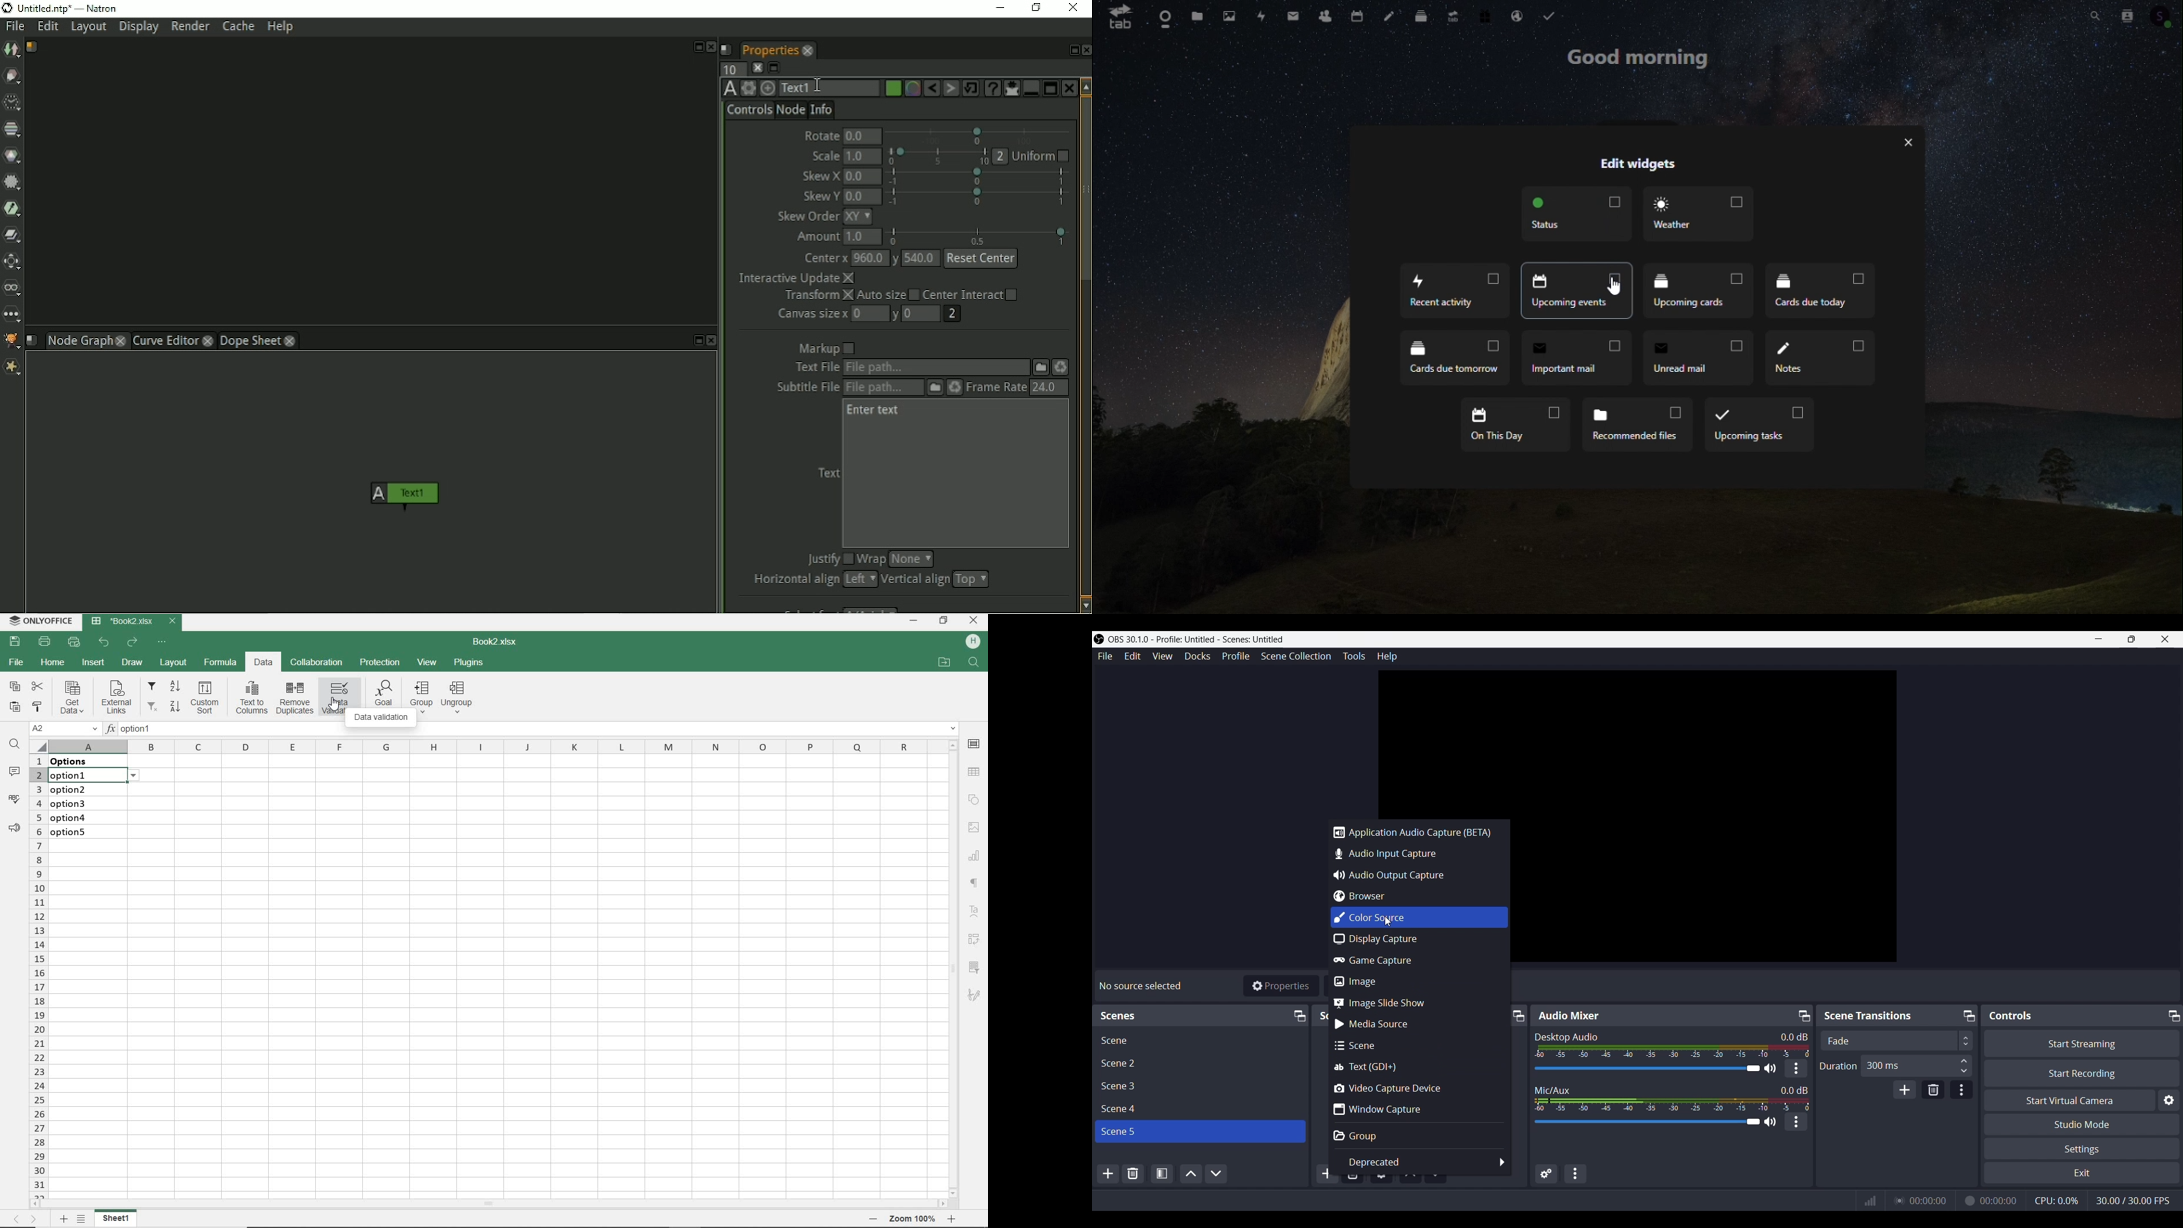  Describe the element at coordinates (2162, 14) in the screenshot. I see `Account icon` at that location.